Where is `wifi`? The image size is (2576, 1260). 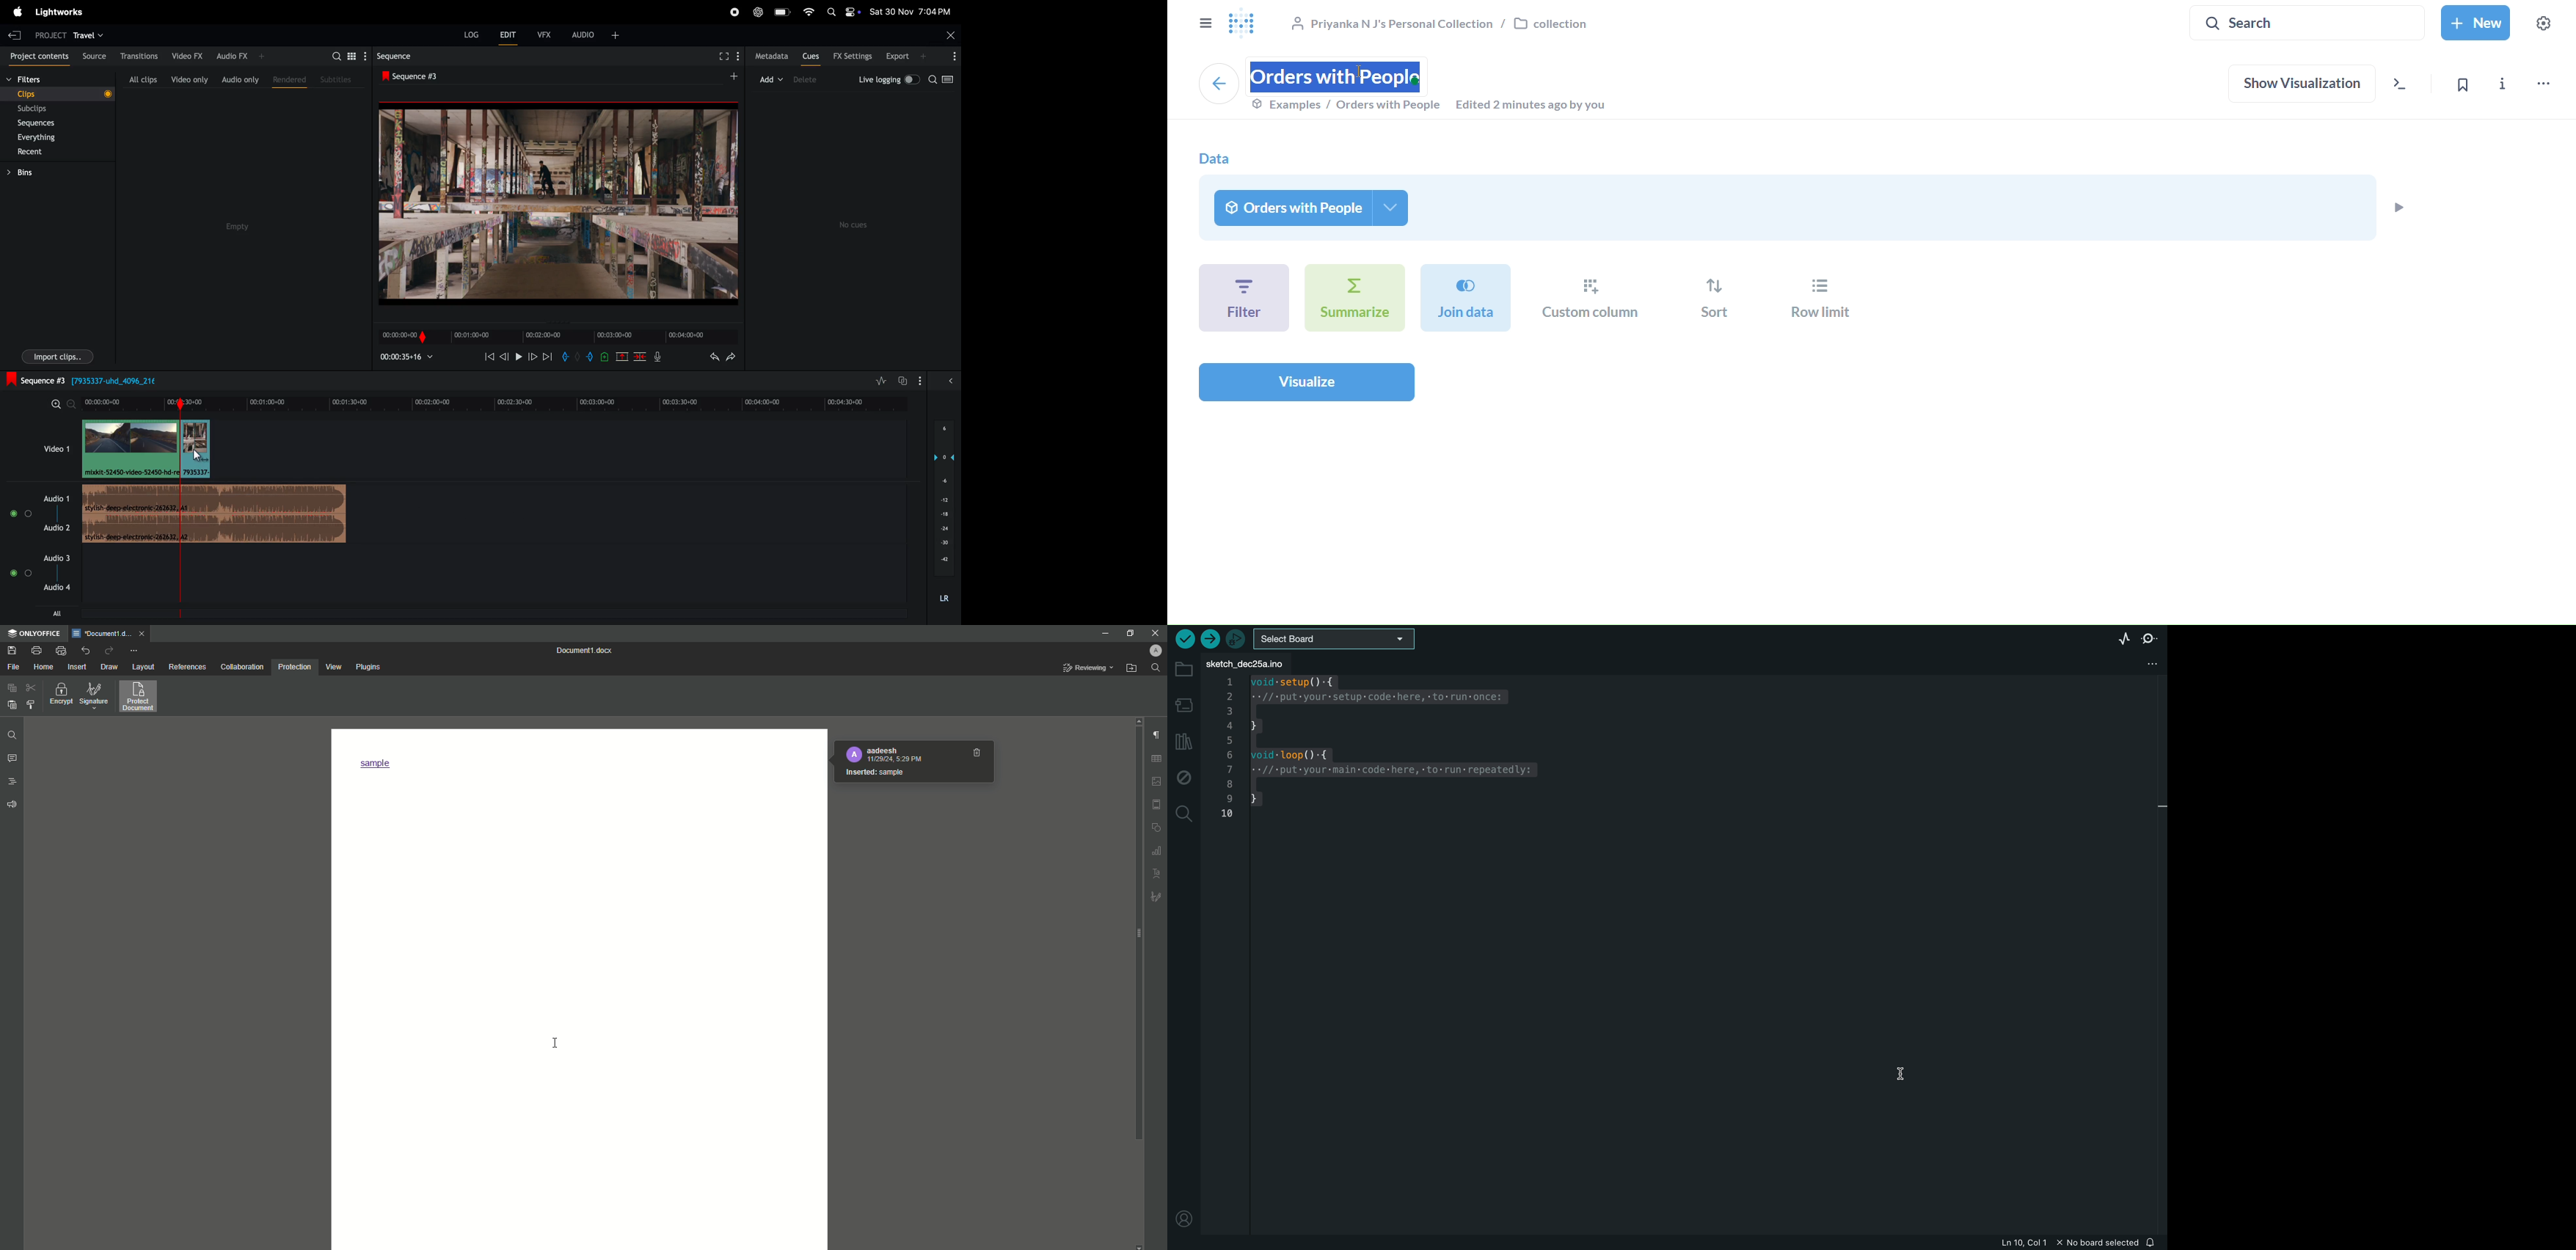 wifi is located at coordinates (809, 13).